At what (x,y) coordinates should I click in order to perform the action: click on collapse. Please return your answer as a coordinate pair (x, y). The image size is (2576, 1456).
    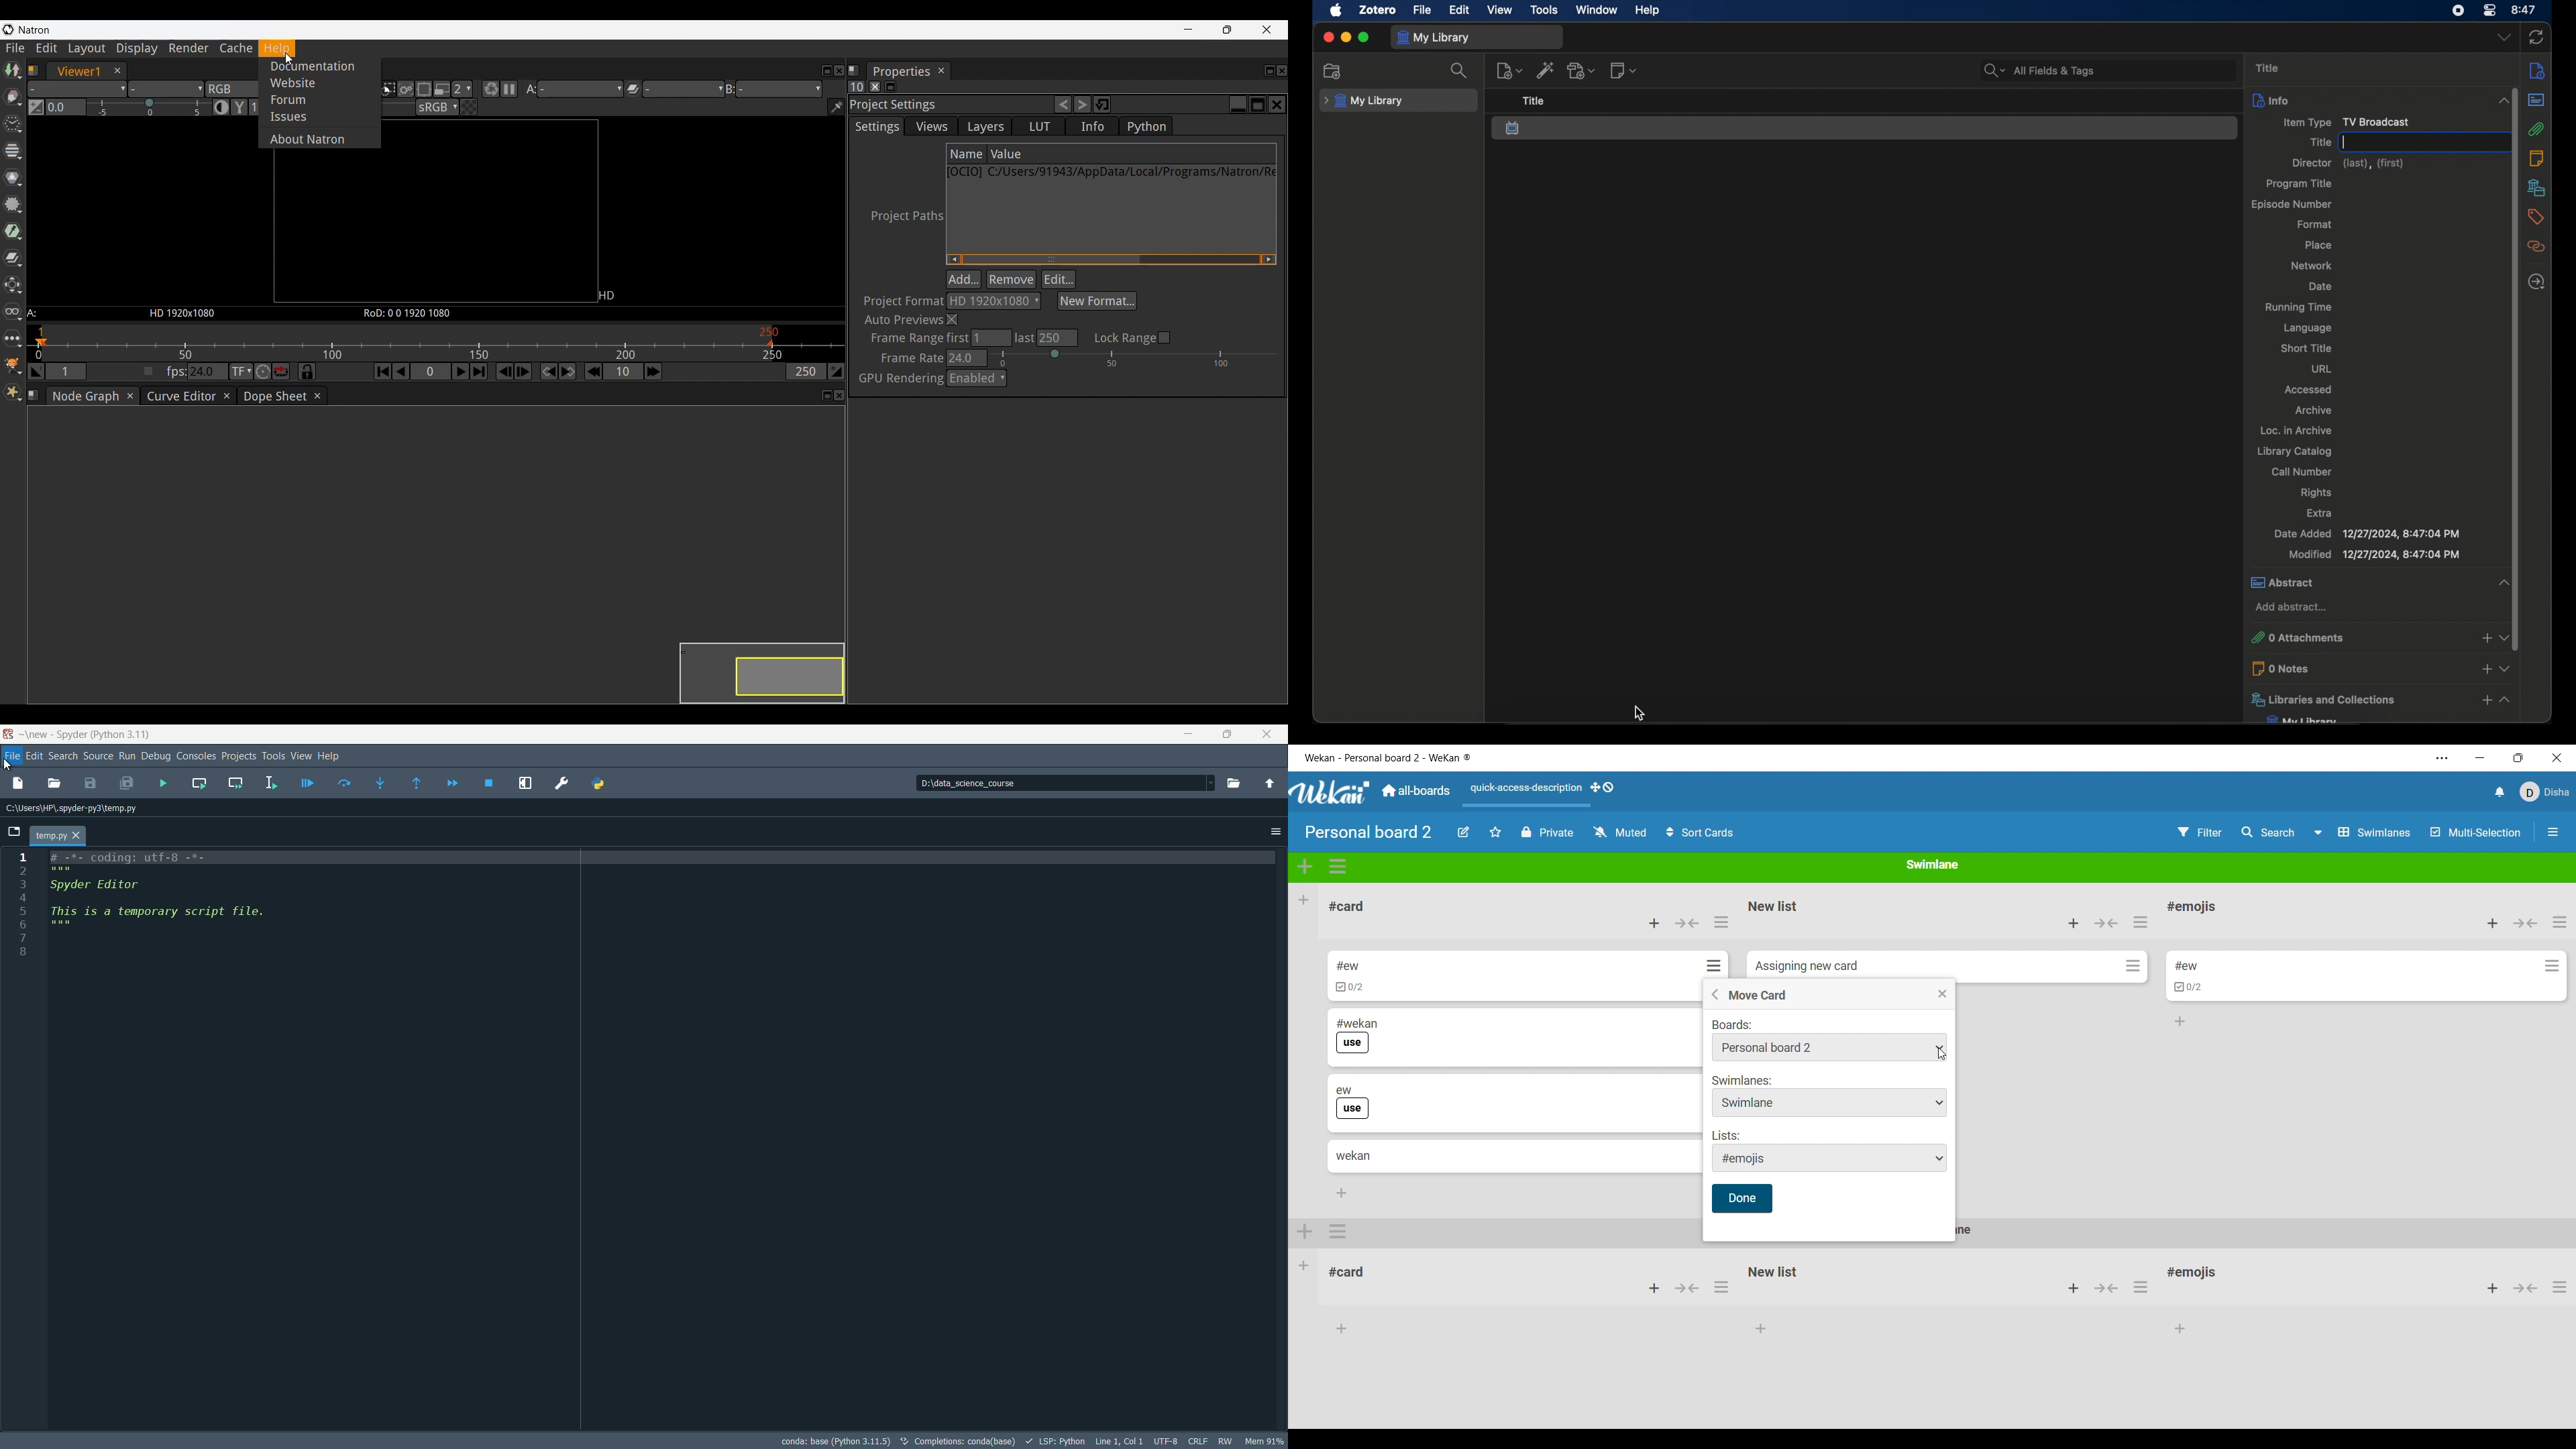
    Looking at the image, I should click on (2506, 99).